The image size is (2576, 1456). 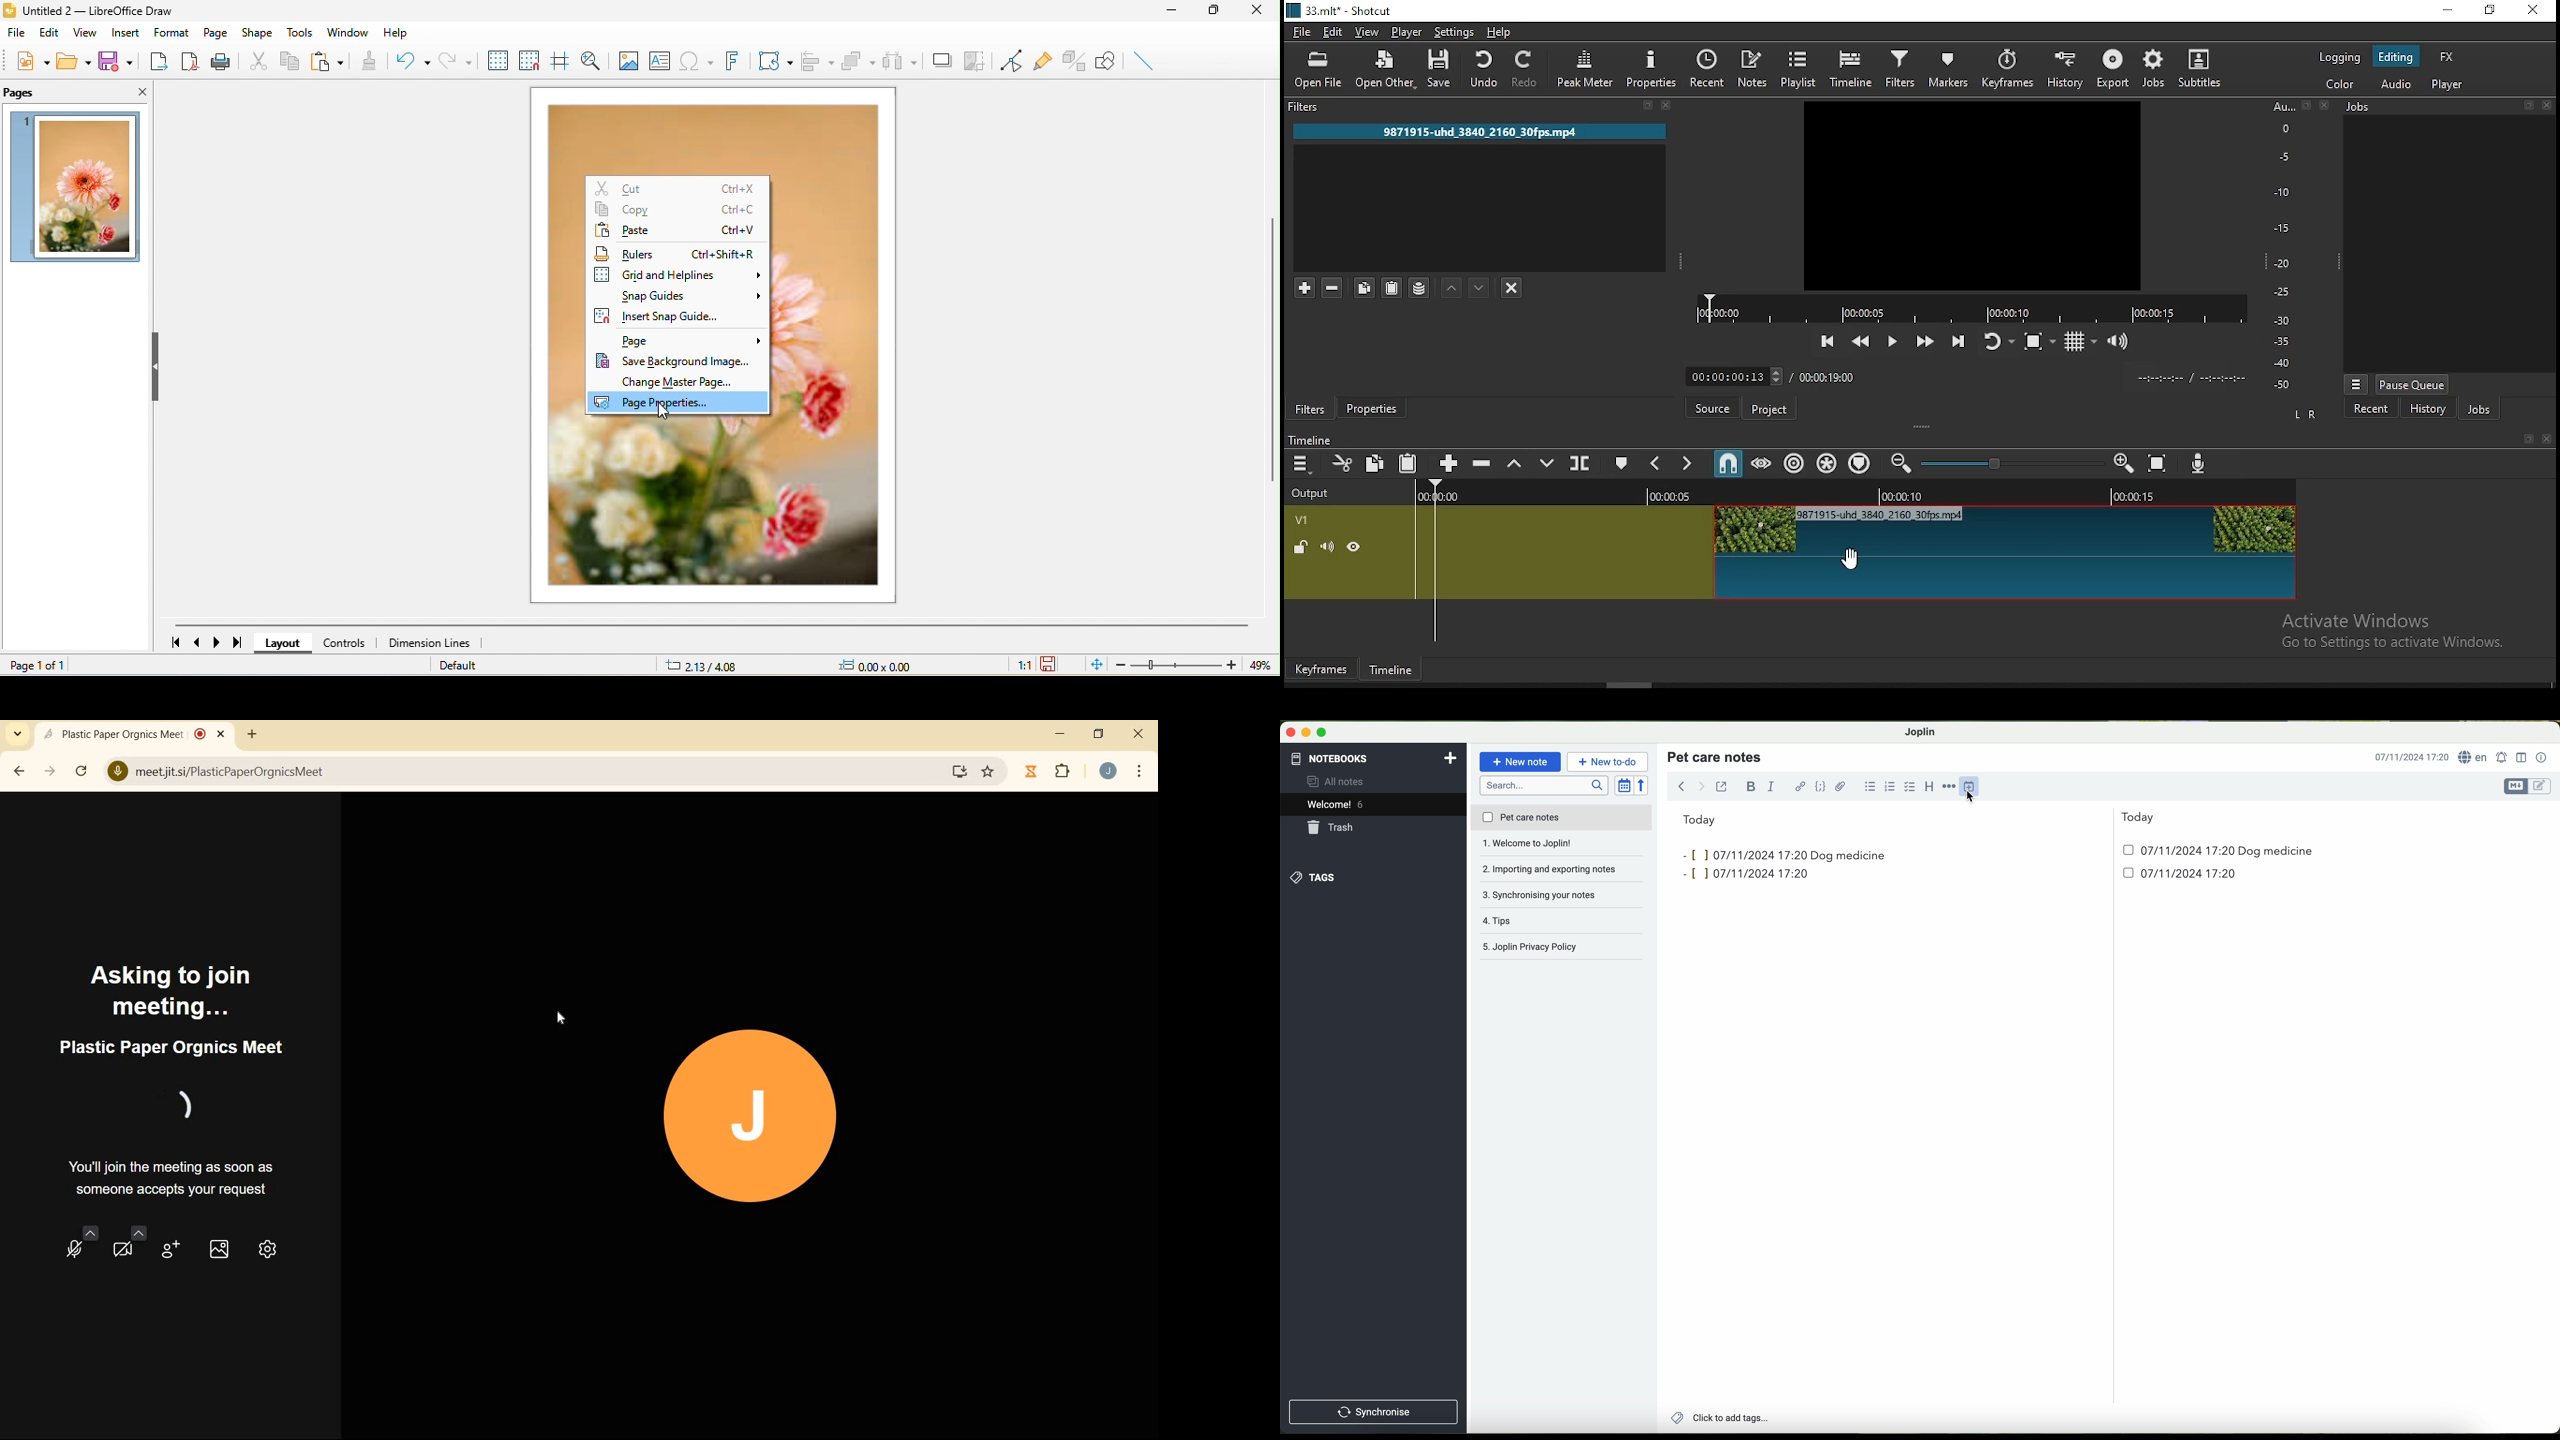 I want to click on history, so click(x=2426, y=408).